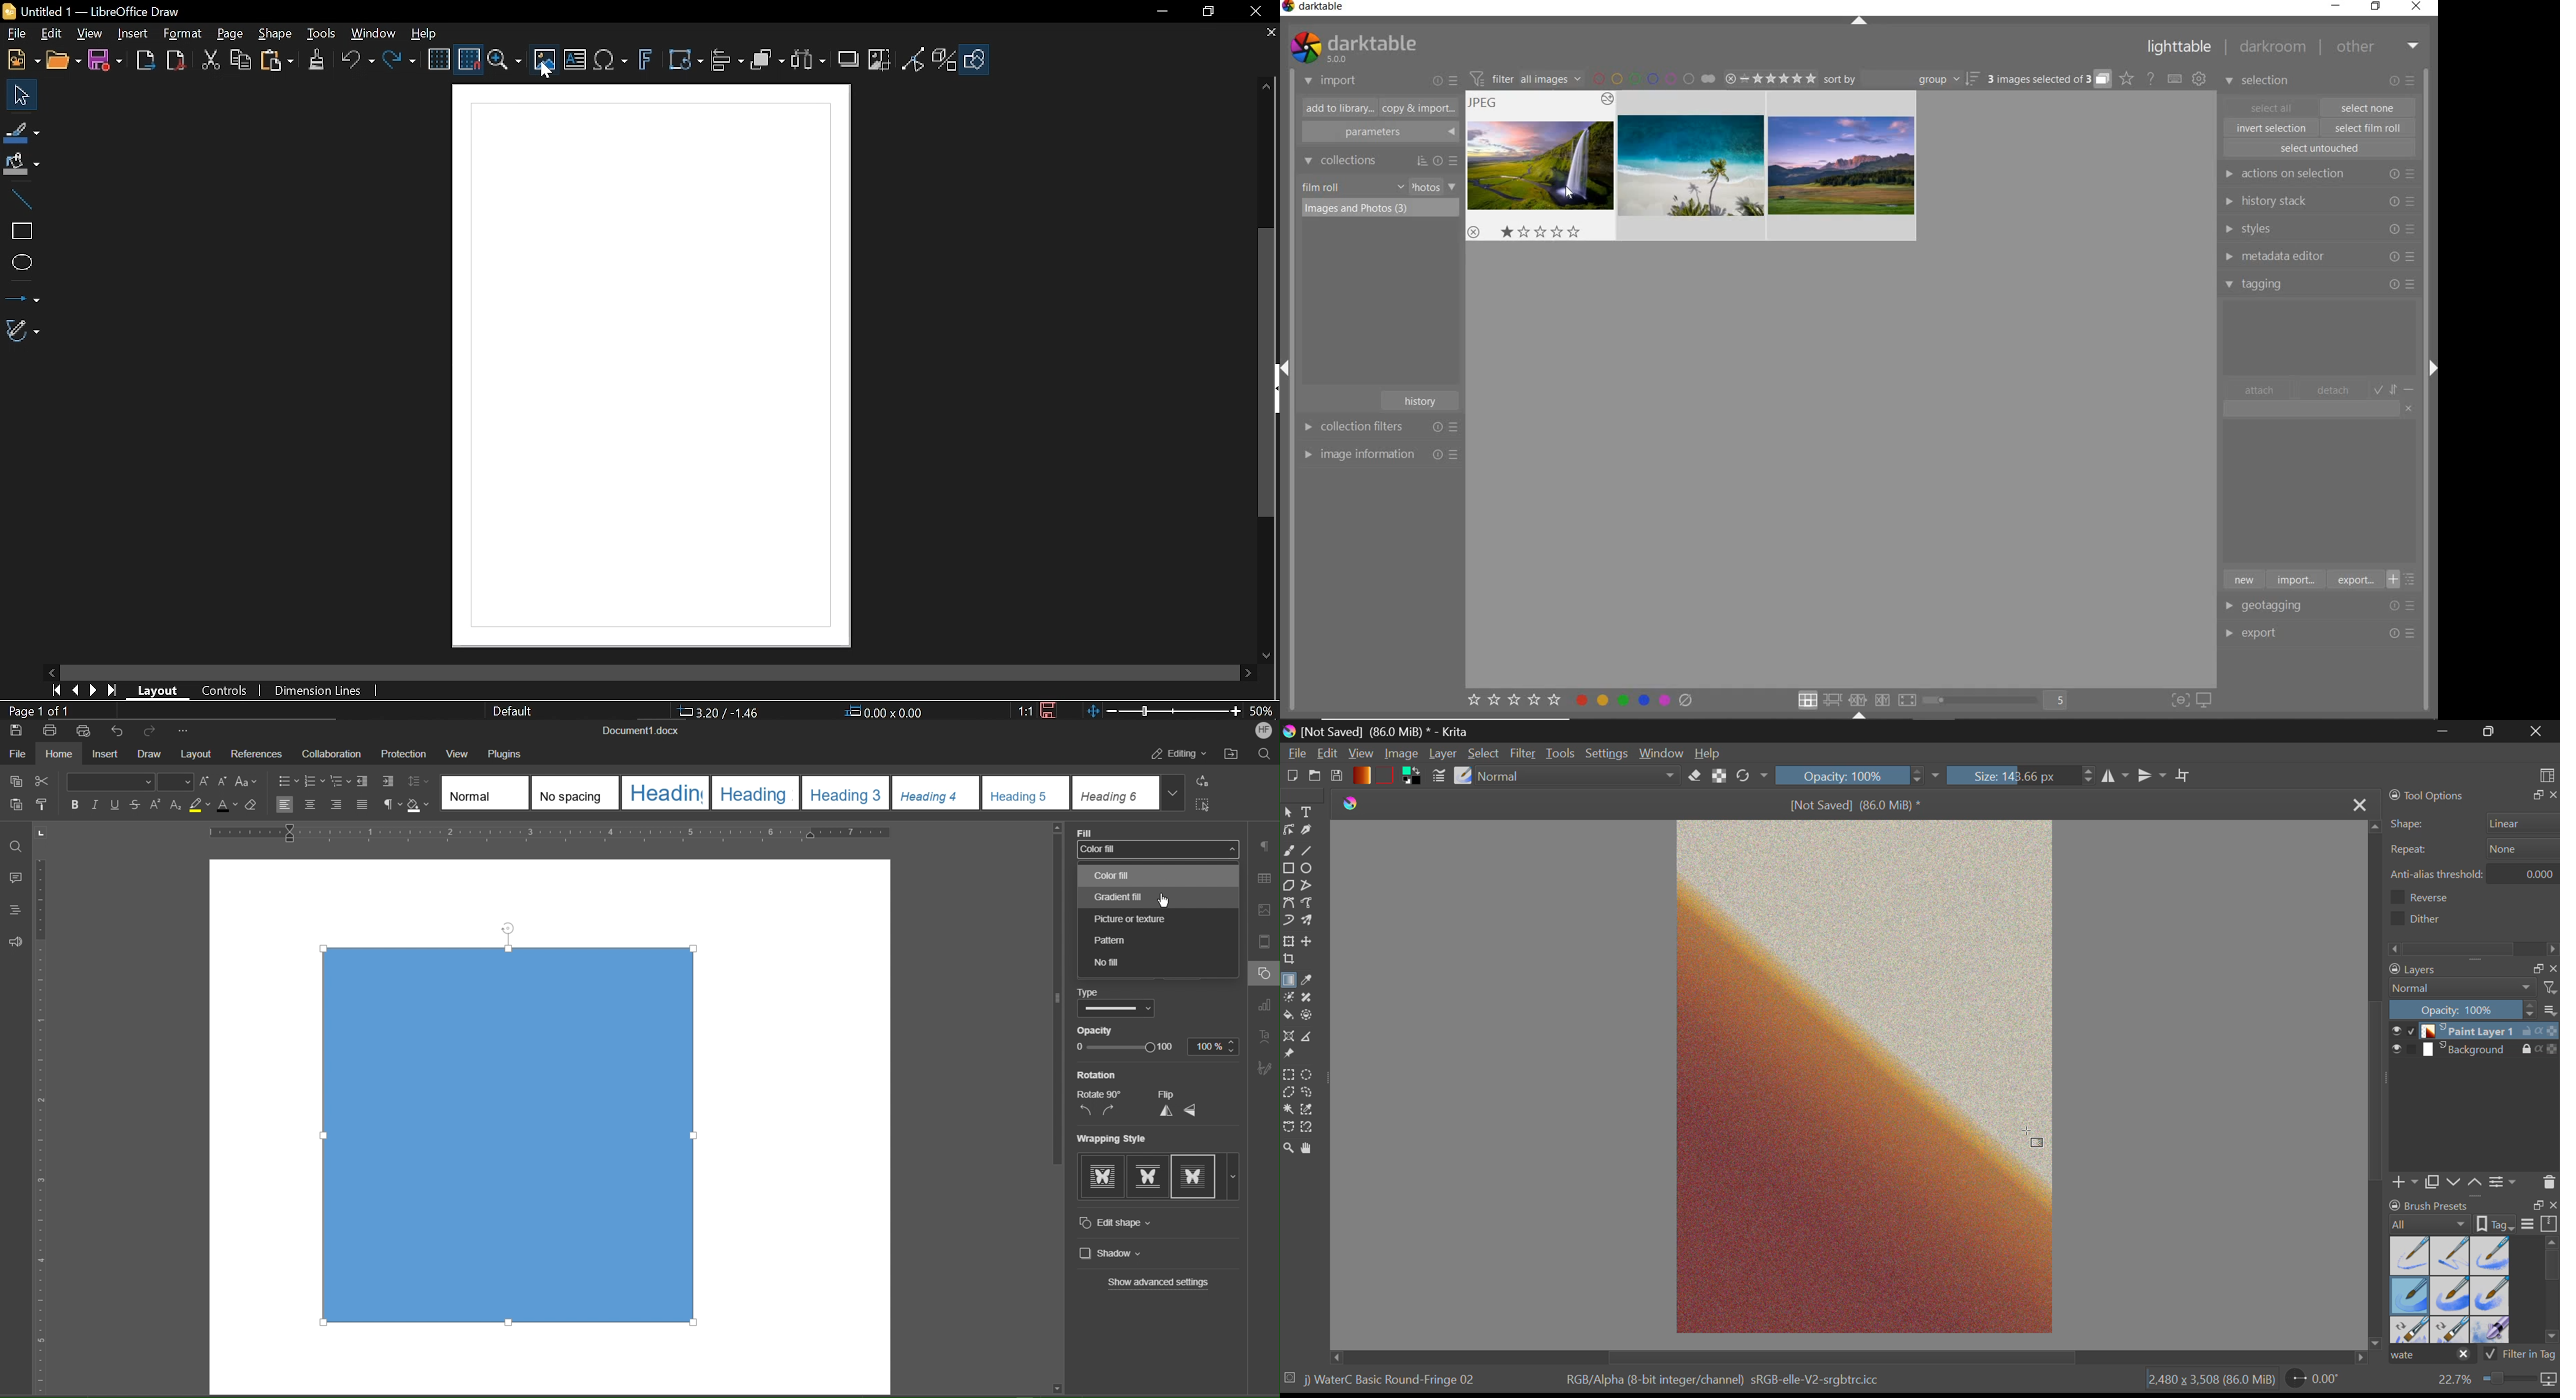 The image size is (2576, 1400). Describe the element at coordinates (2419, 8) in the screenshot. I see `close` at that location.